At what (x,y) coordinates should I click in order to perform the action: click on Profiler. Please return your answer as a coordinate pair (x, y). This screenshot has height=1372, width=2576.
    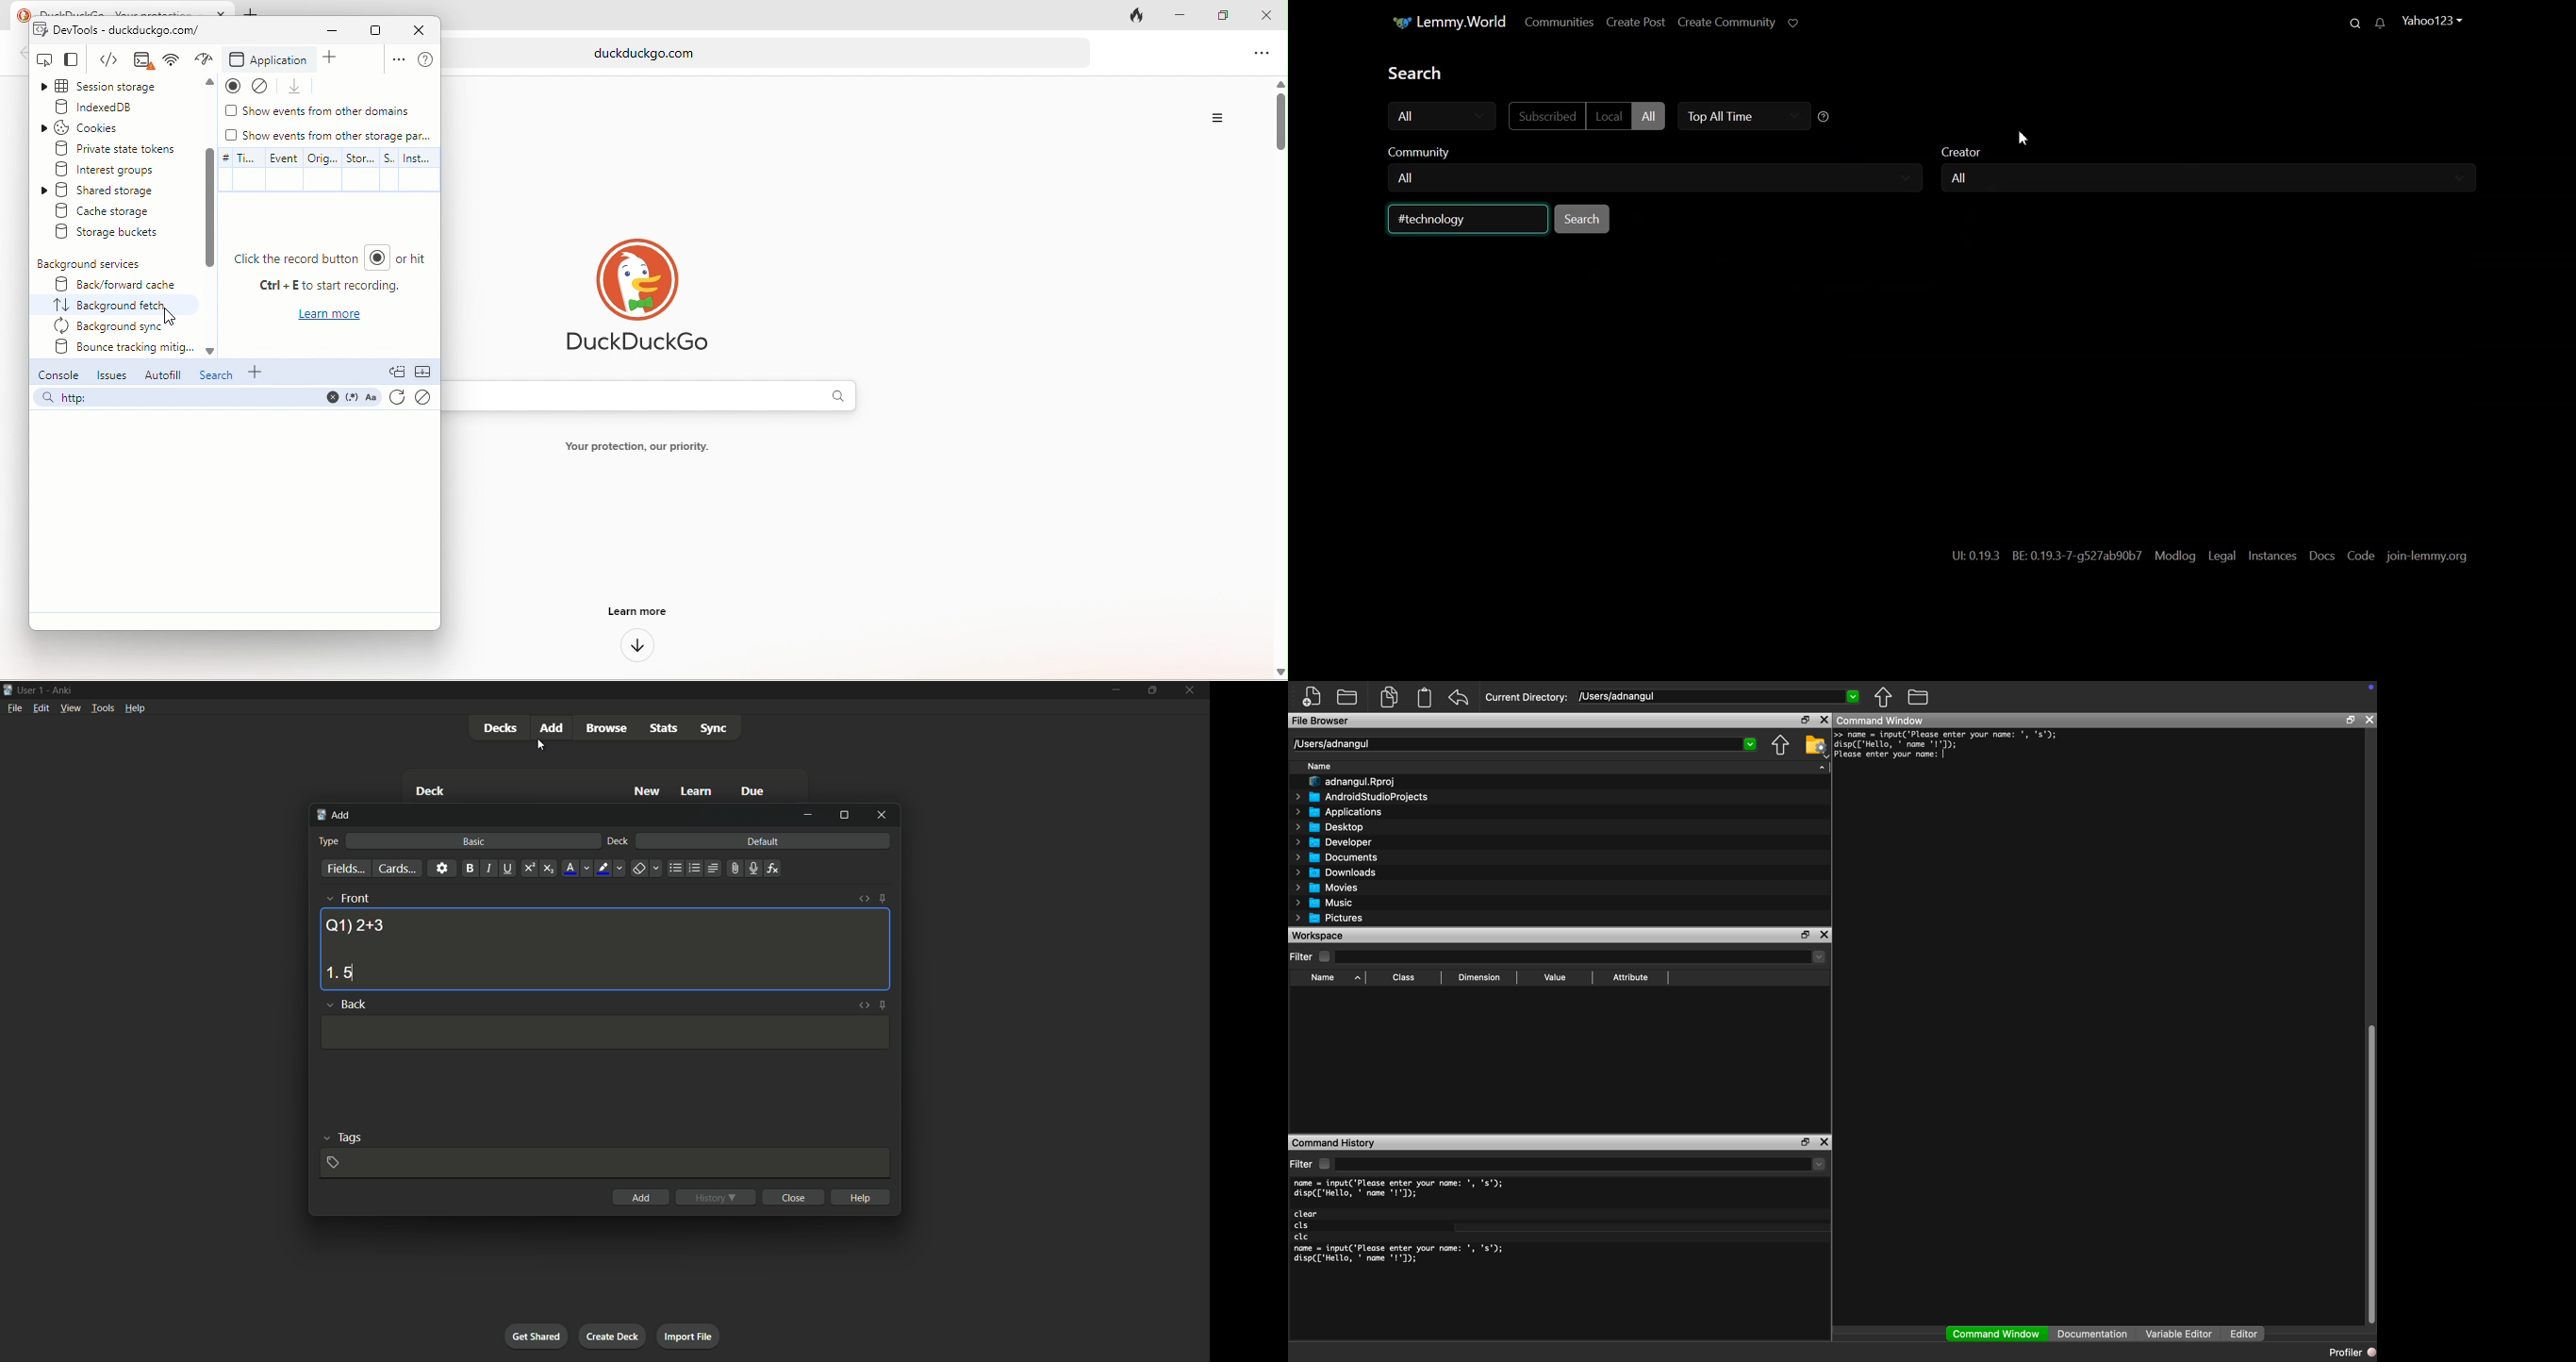
    Looking at the image, I should click on (2351, 1352).